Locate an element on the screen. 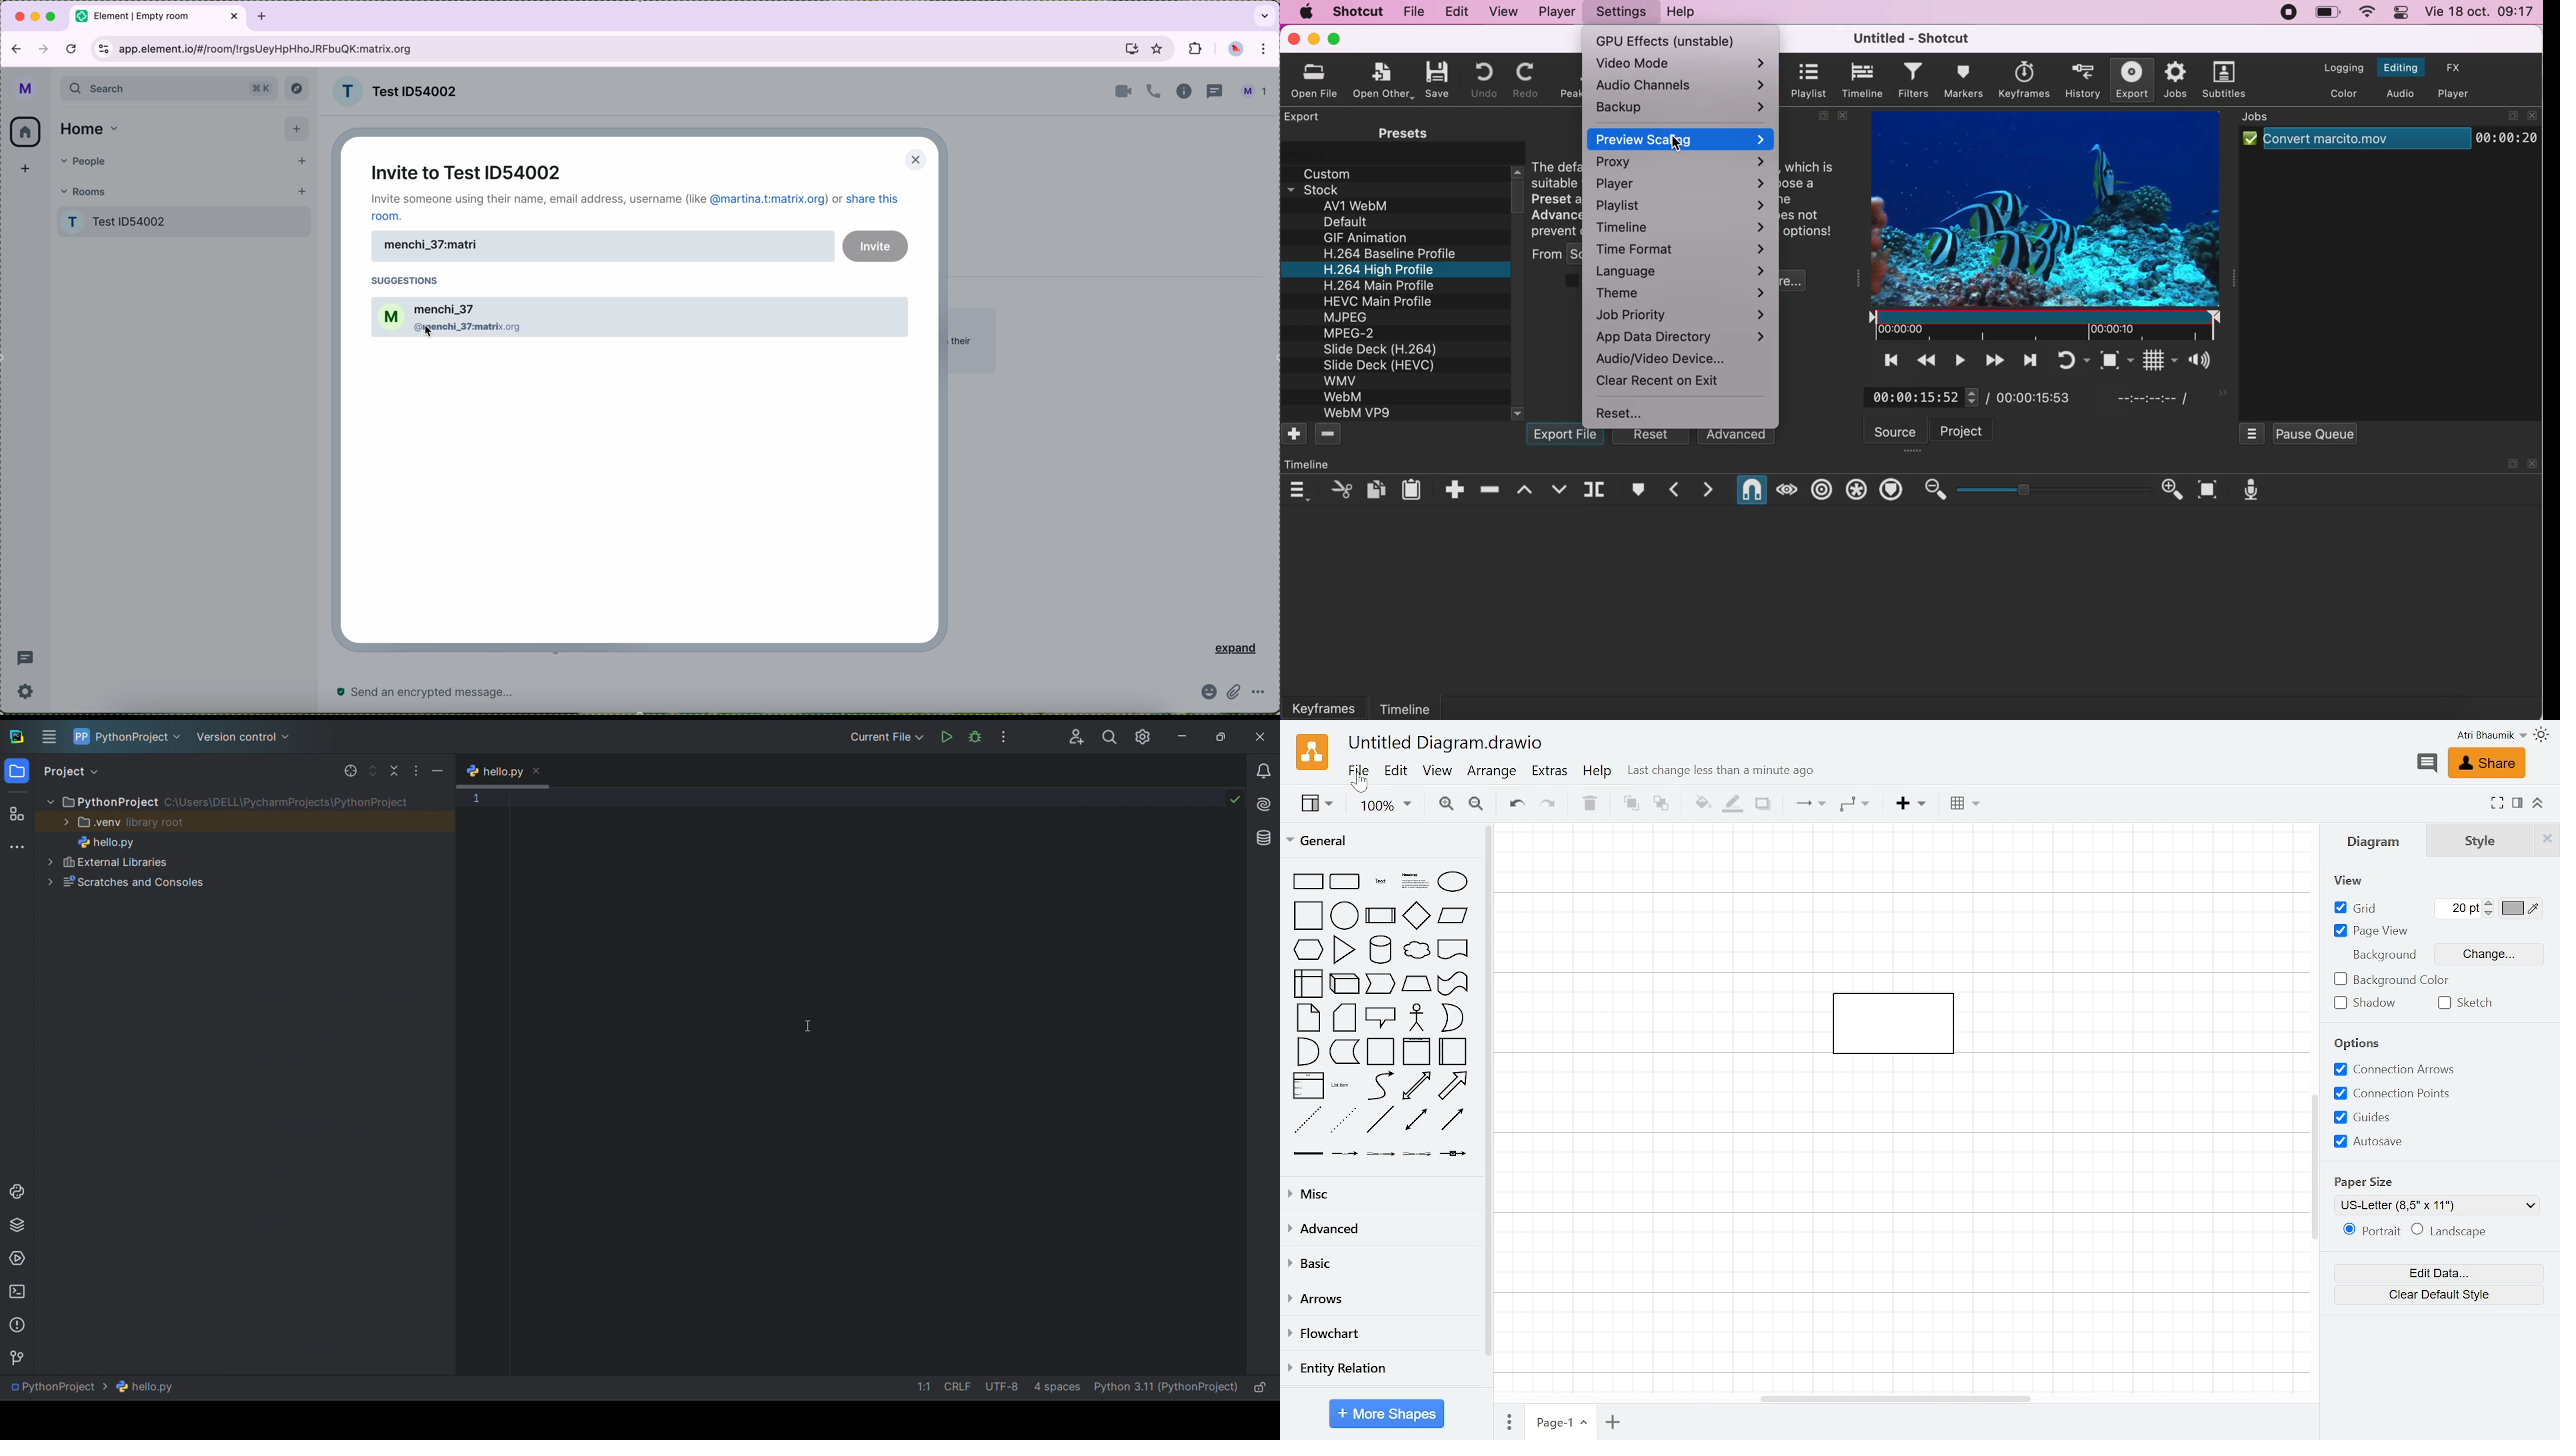 The image size is (2576, 1456). minimize is located at coordinates (37, 16).